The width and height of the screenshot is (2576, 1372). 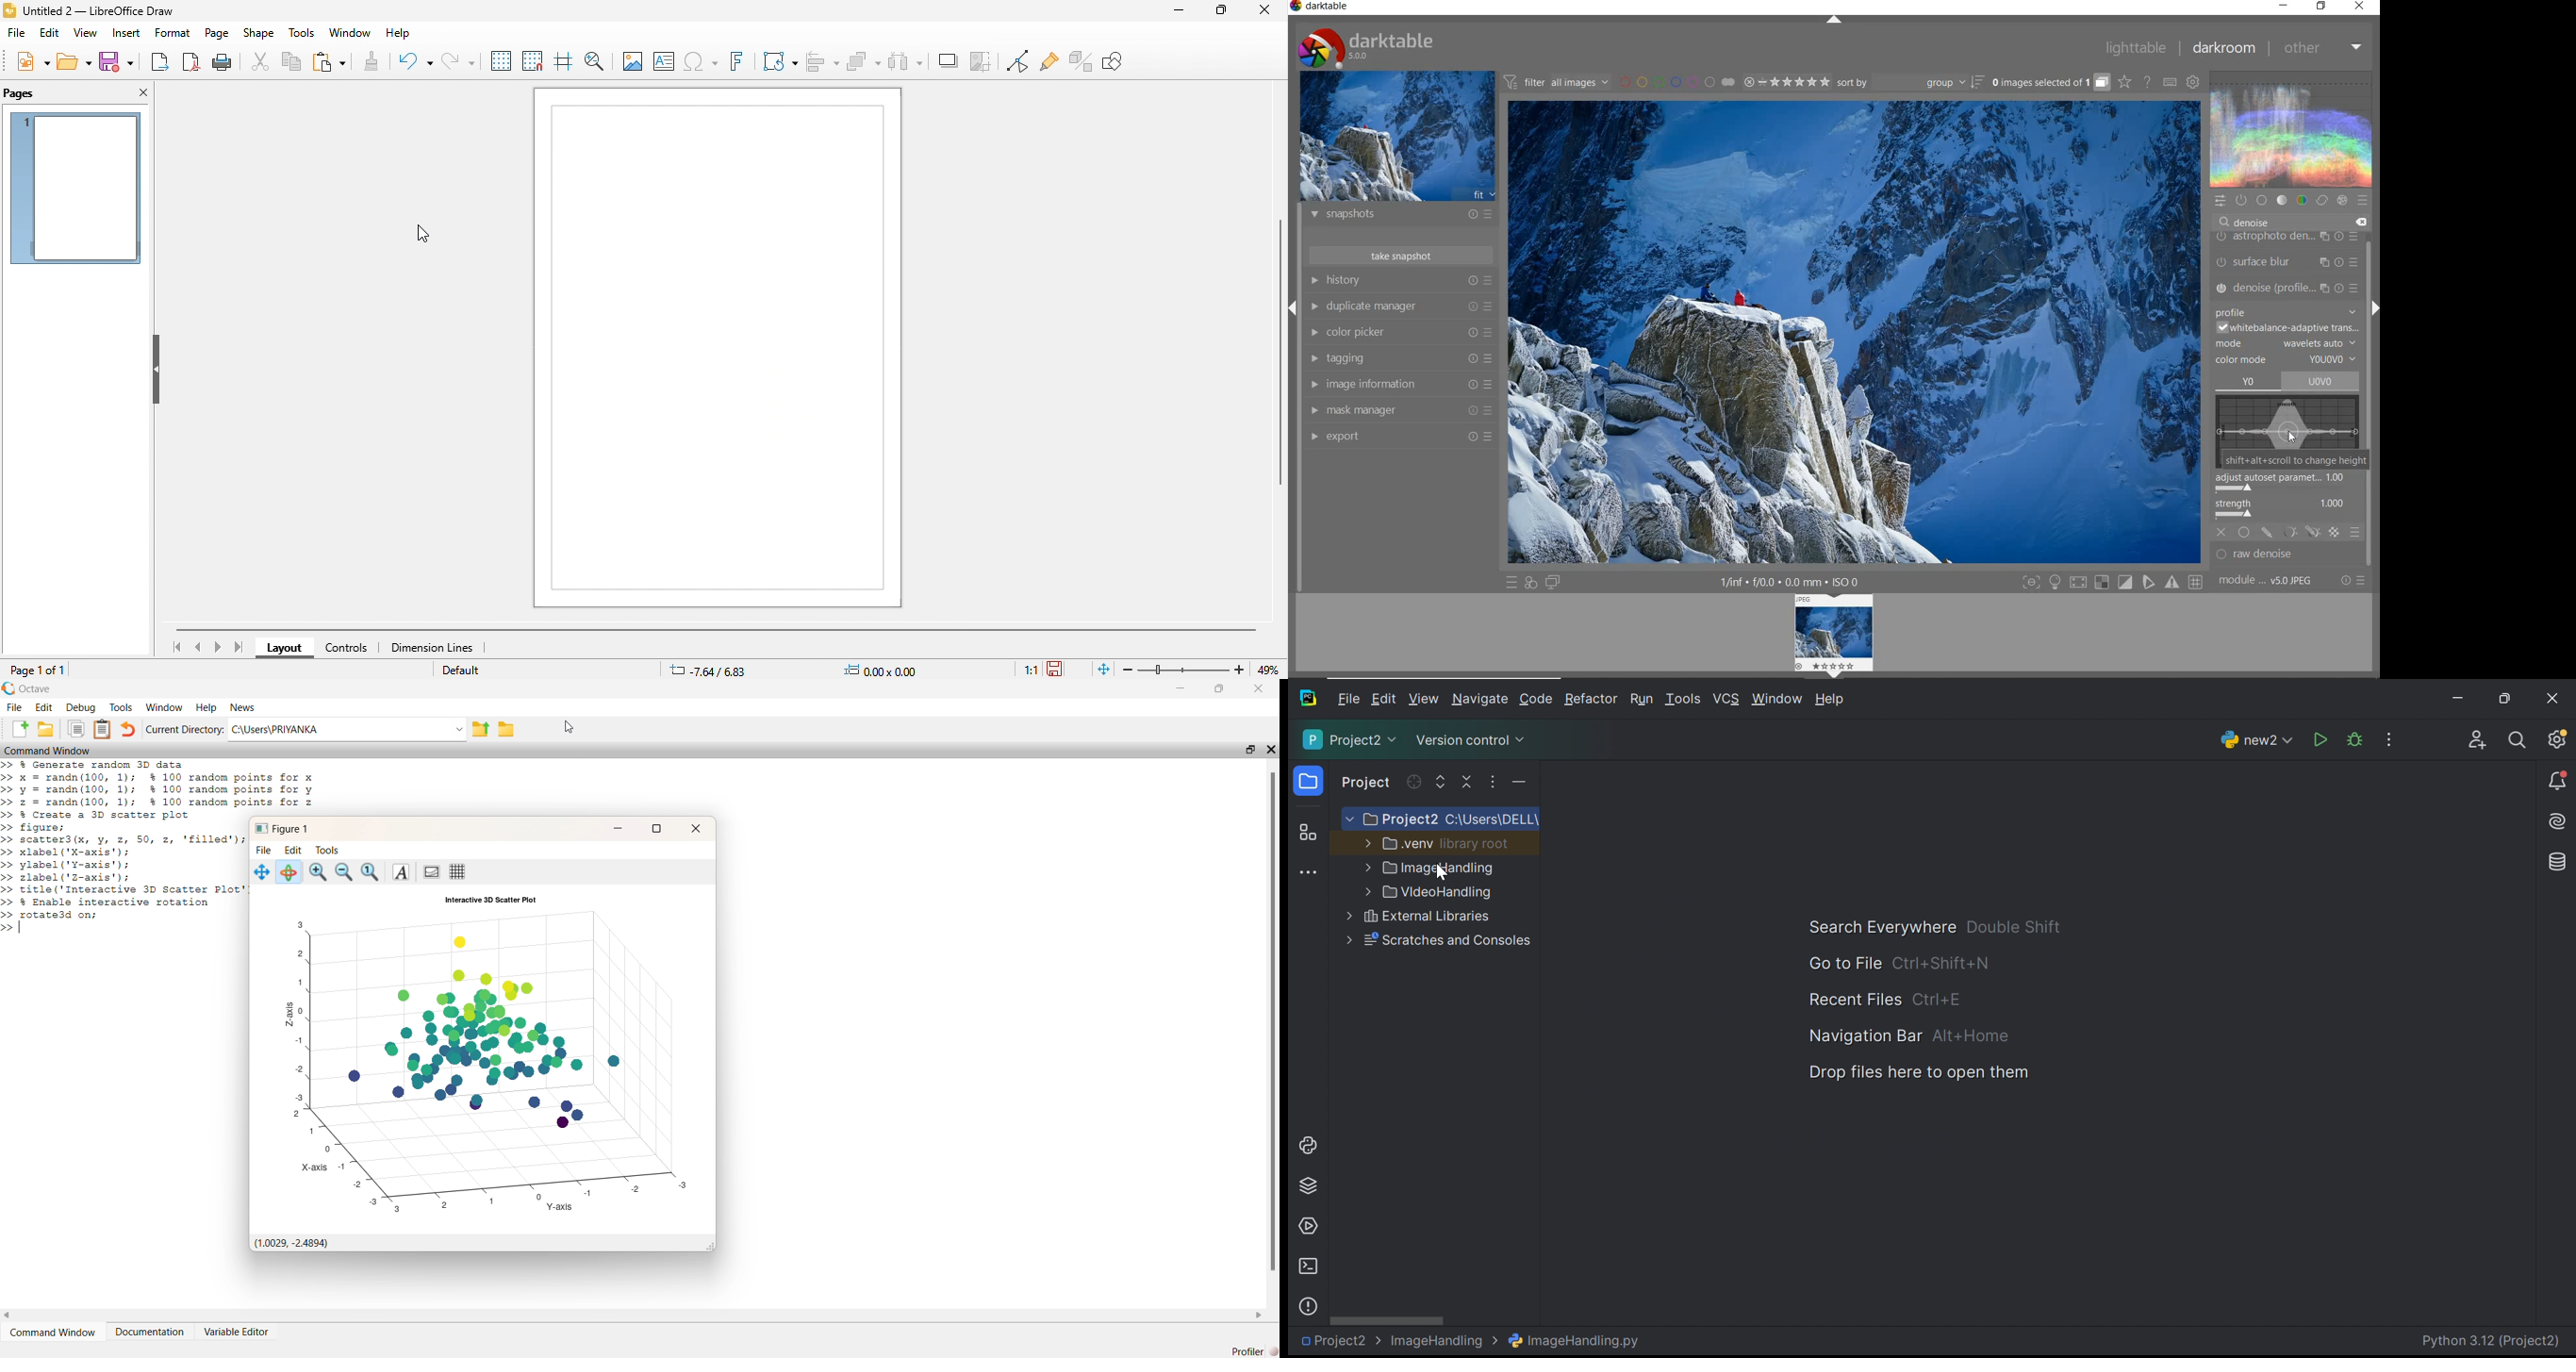 I want to click on fontwork test, so click(x=735, y=62).